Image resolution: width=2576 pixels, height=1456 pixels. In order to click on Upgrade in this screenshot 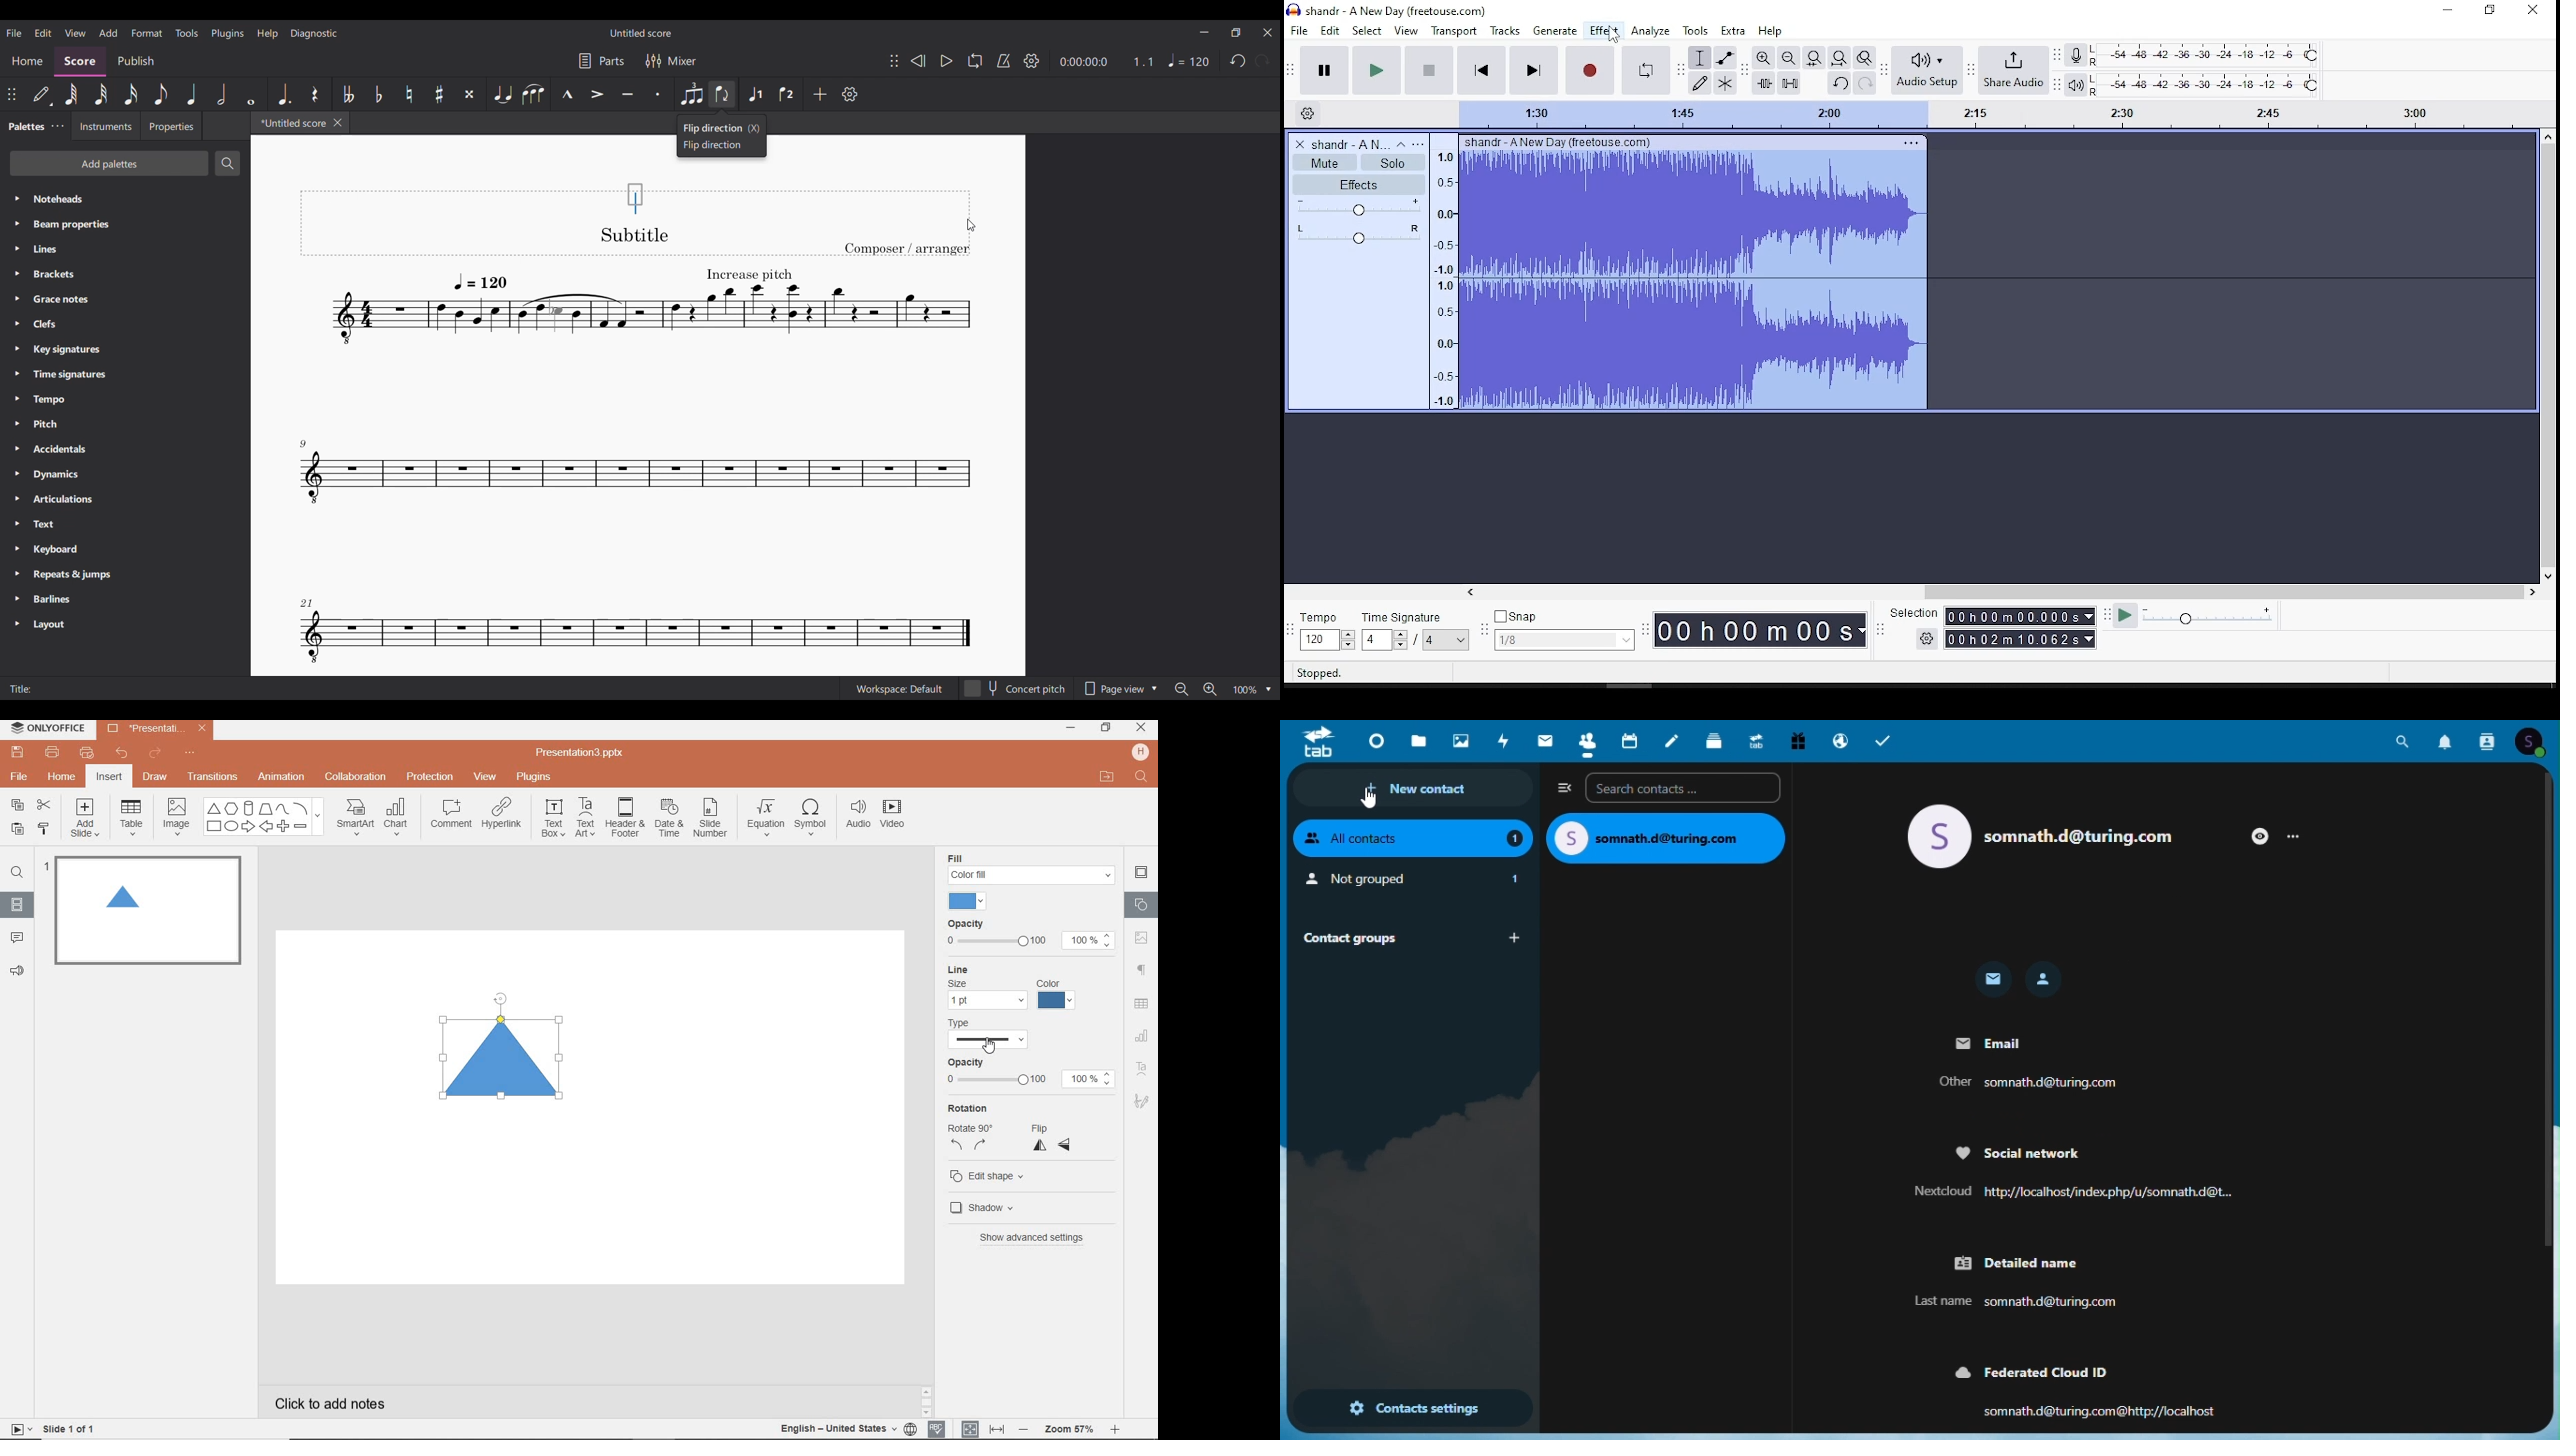, I will do `click(1756, 739)`.